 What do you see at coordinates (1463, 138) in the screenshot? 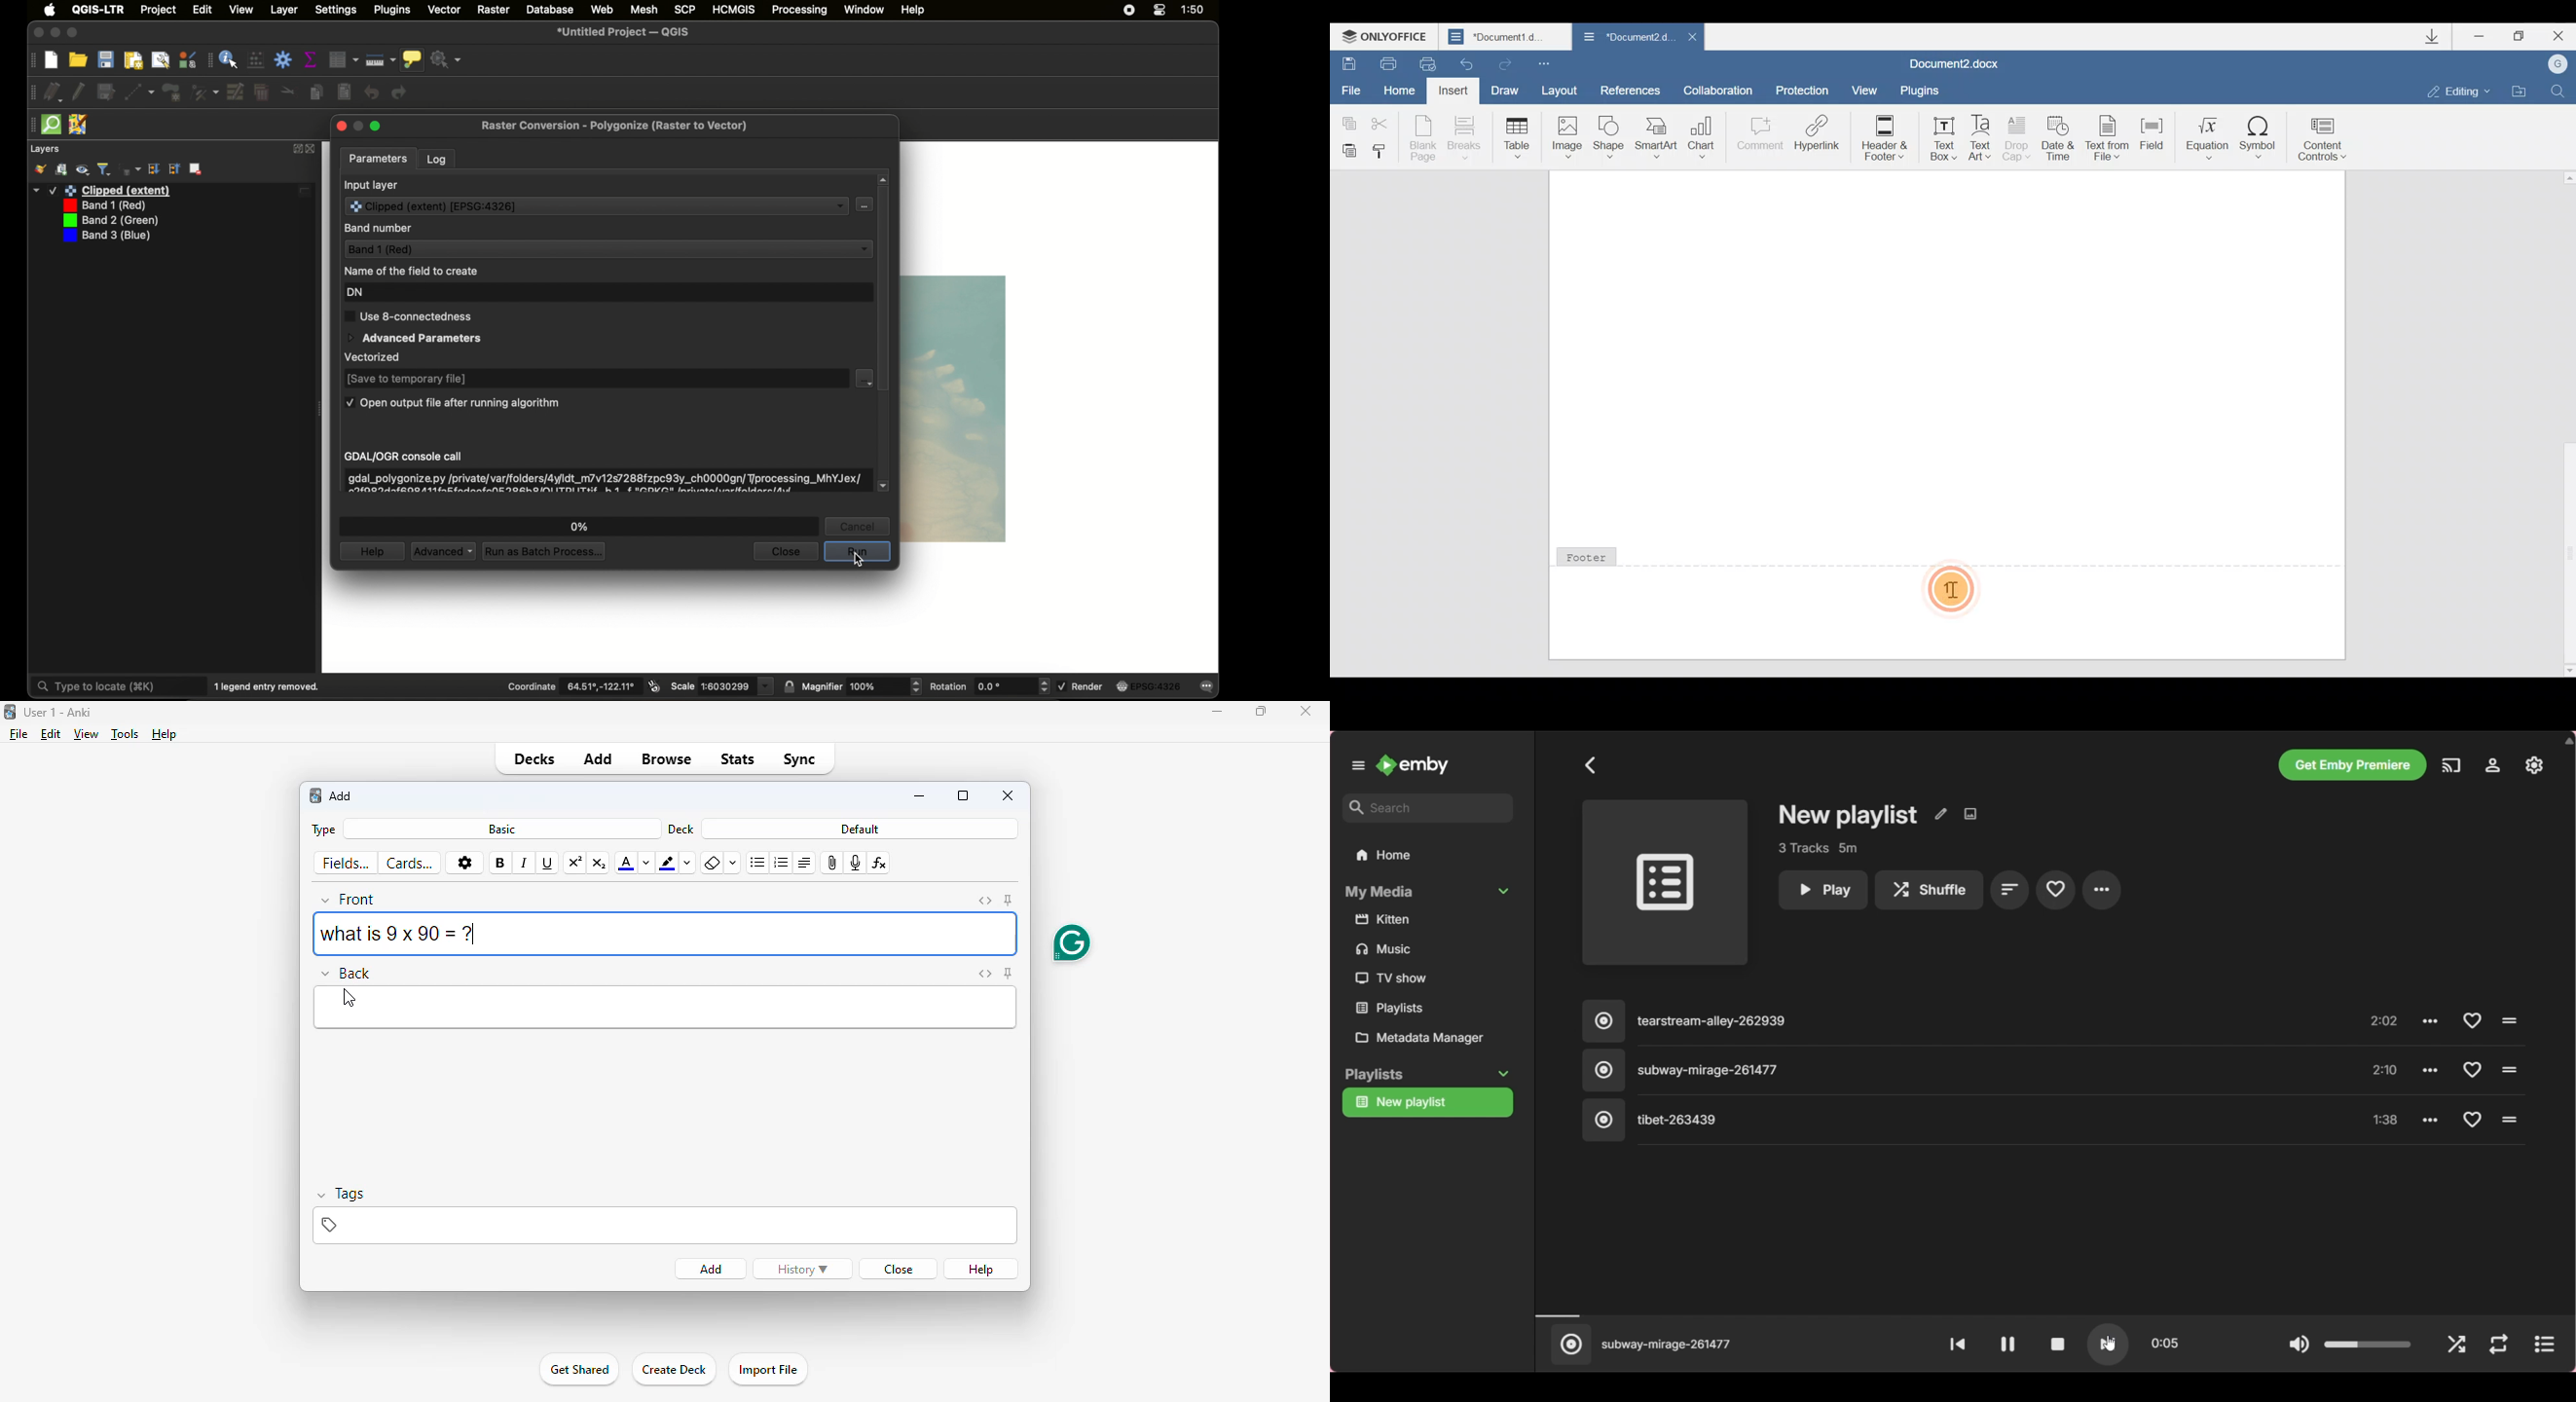
I see `Breaks` at bounding box center [1463, 138].